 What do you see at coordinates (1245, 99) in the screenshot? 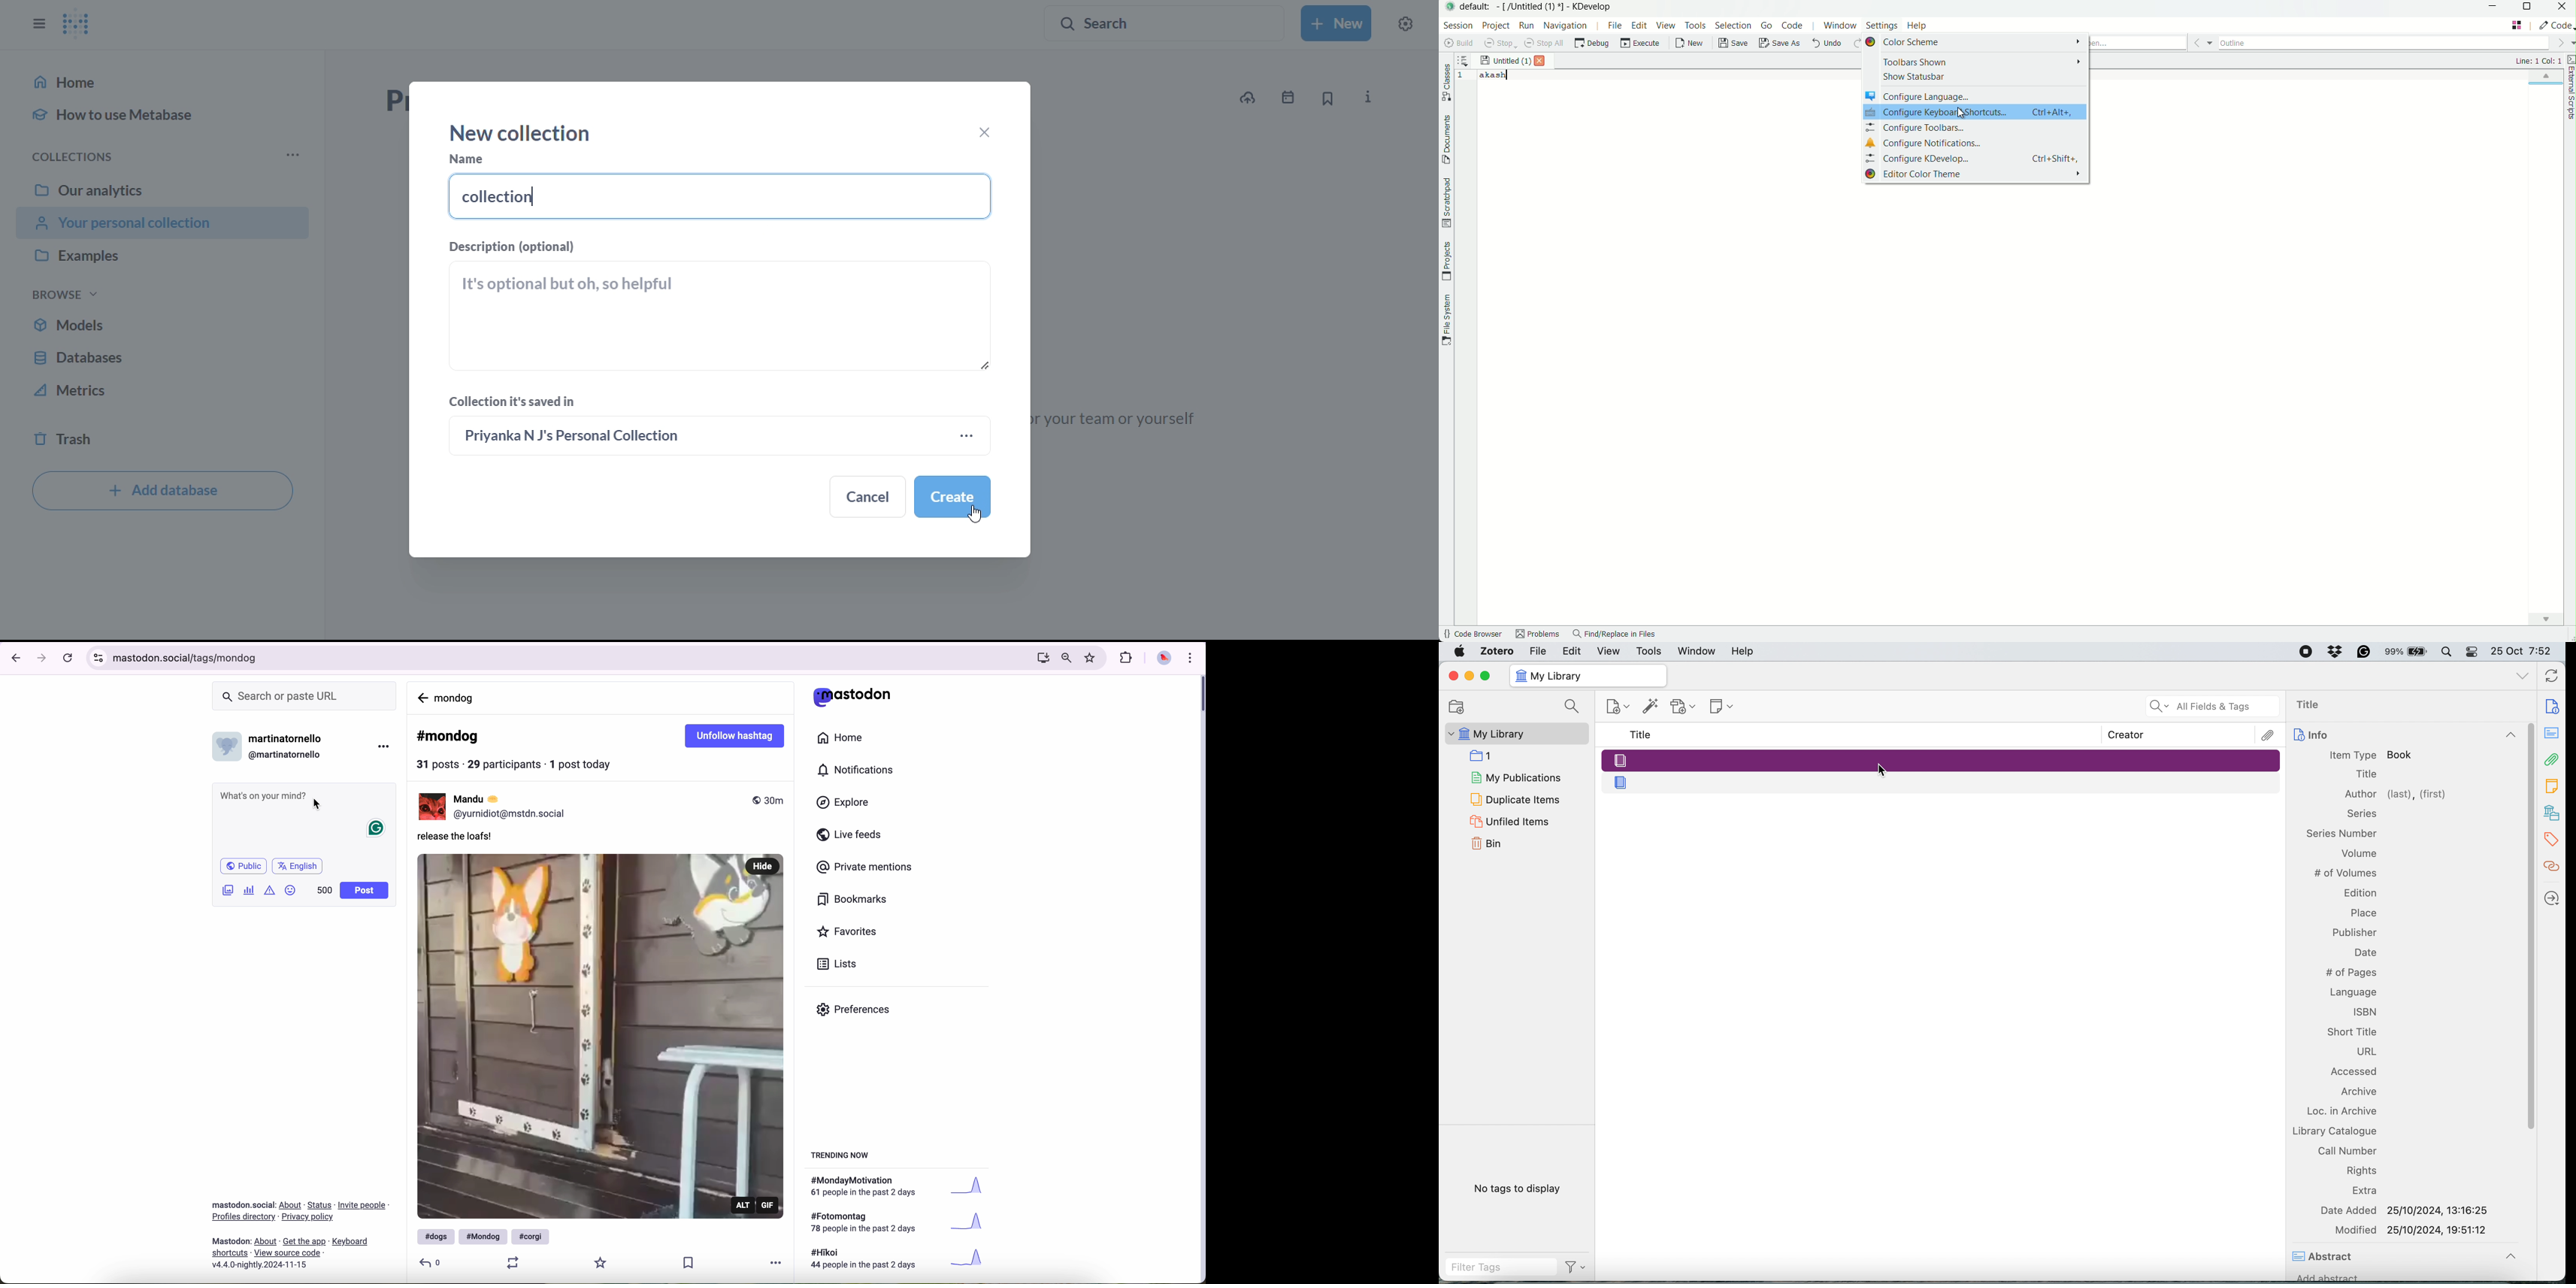
I see `upload data to new collecting` at bounding box center [1245, 99].